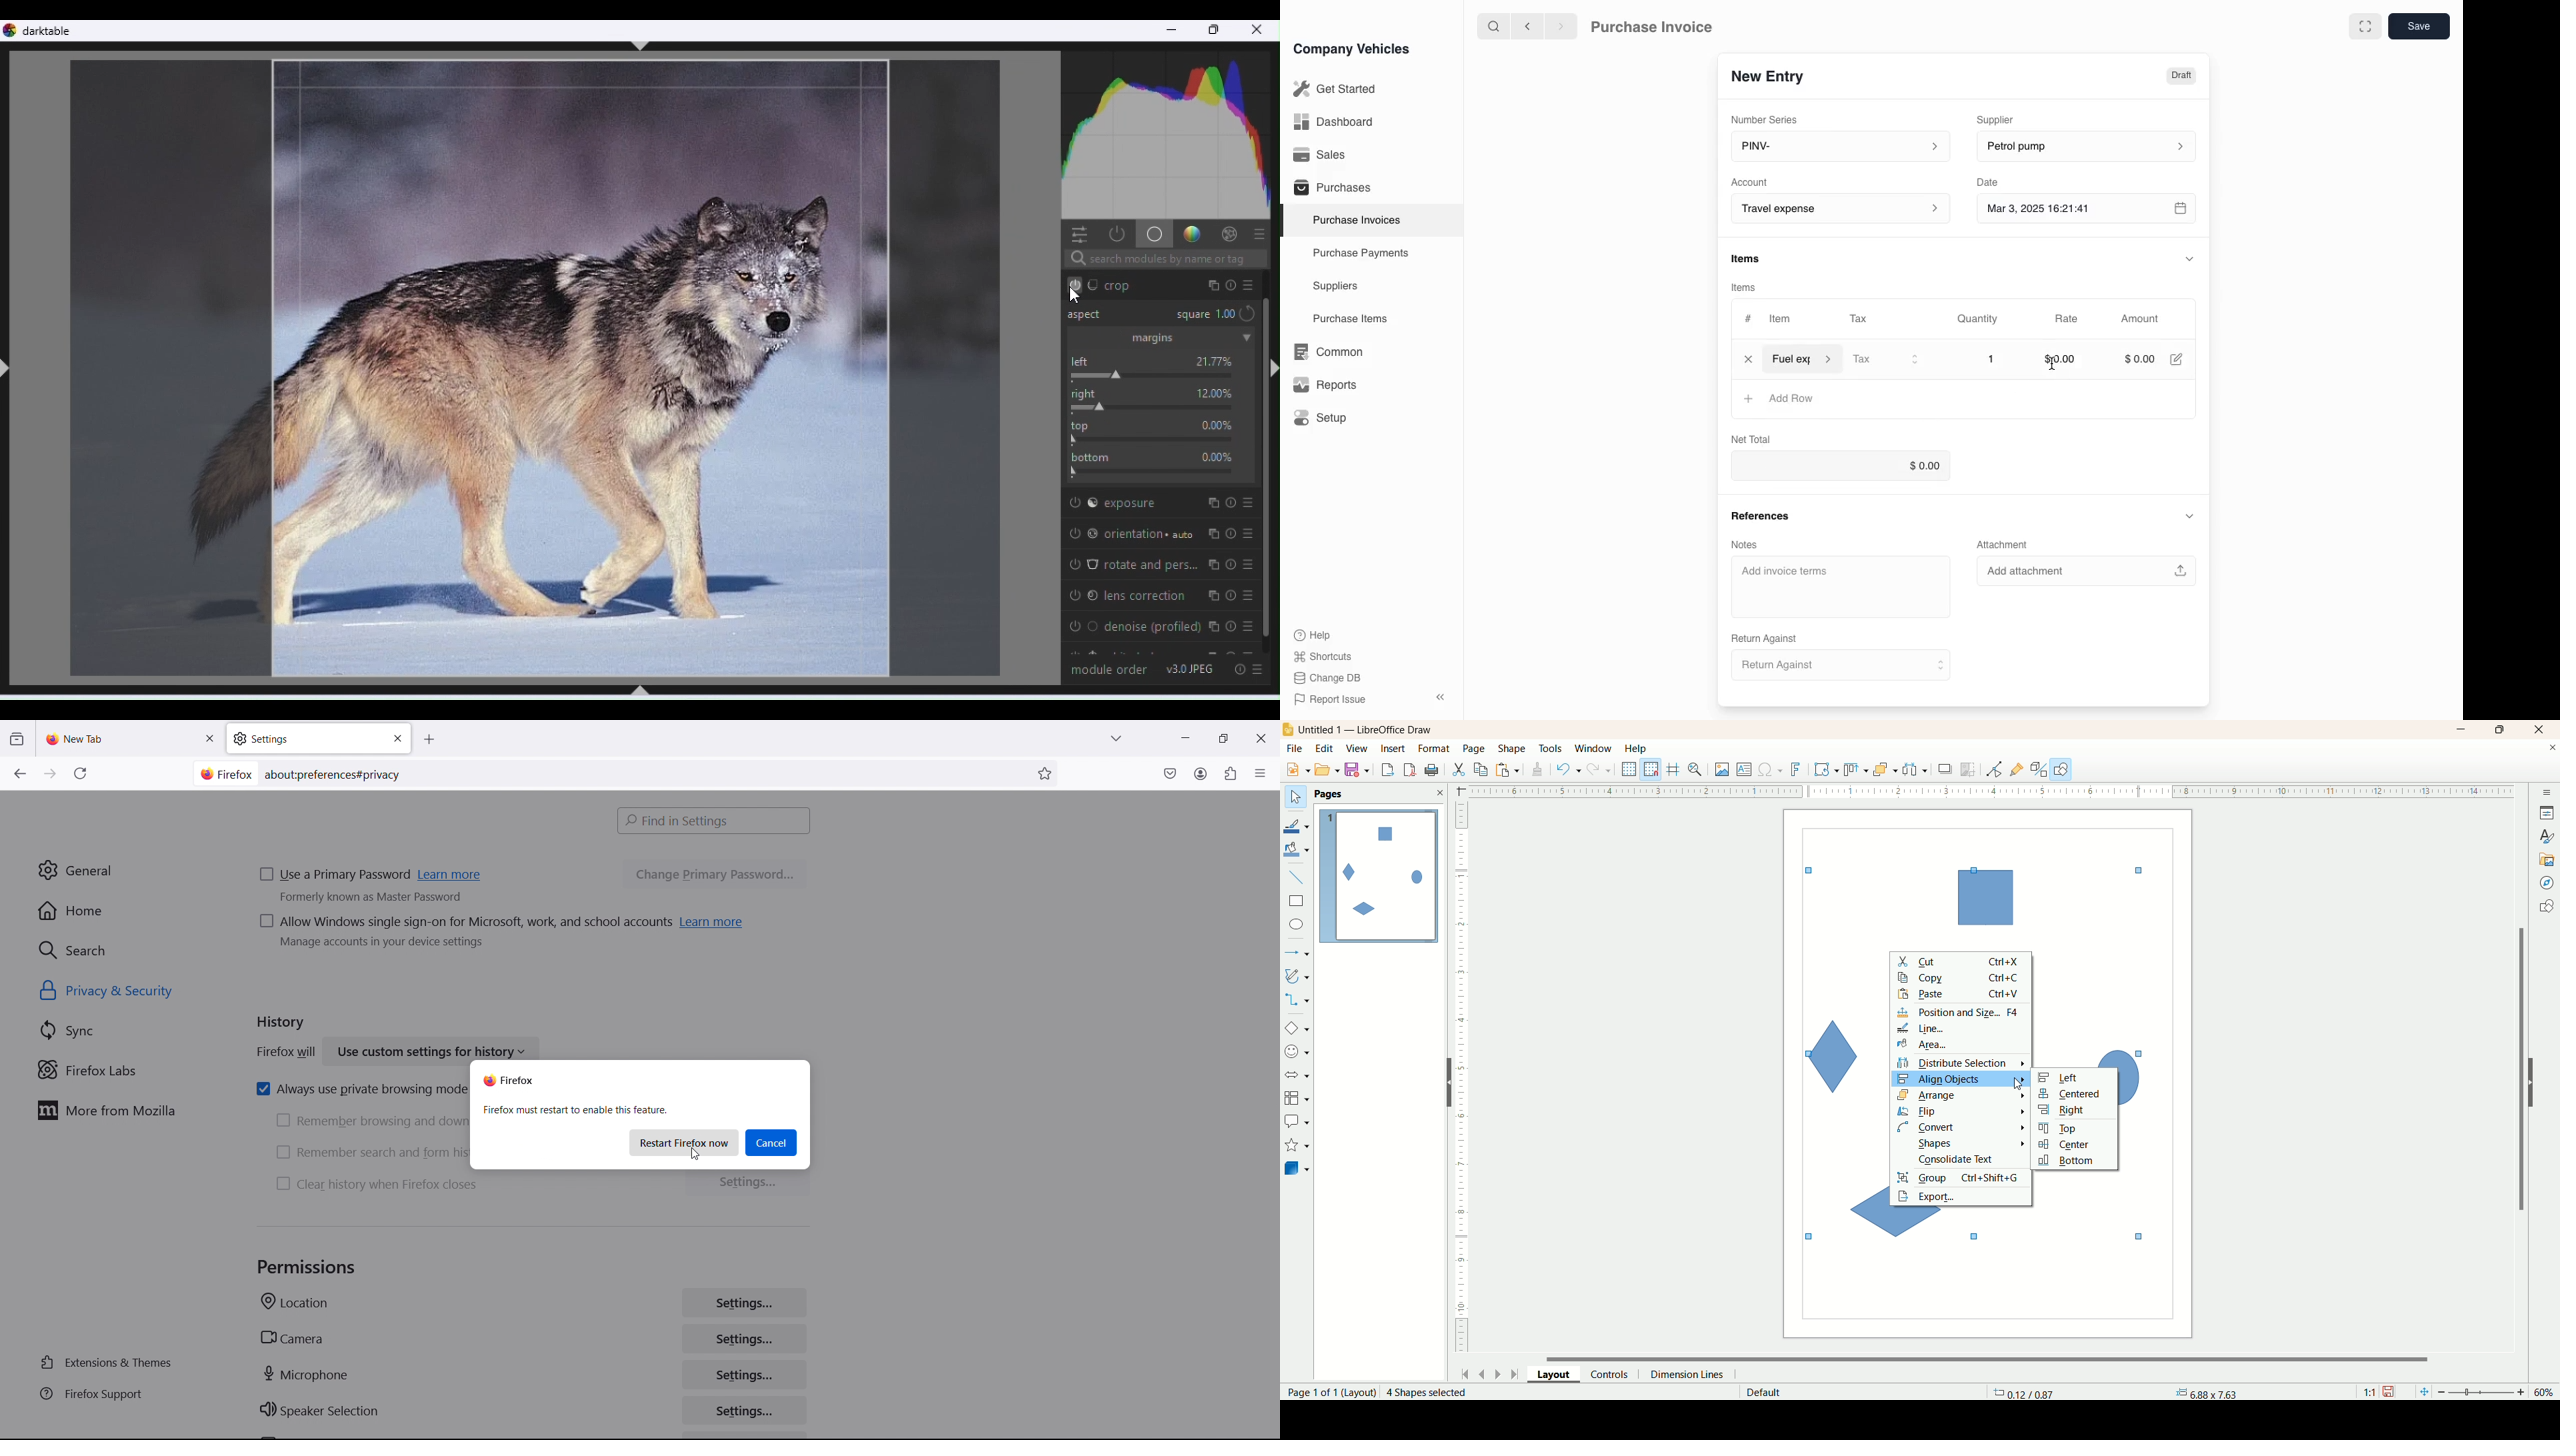 The image size is (2576, 1456). I want to click on default, so click(1765, 1392).